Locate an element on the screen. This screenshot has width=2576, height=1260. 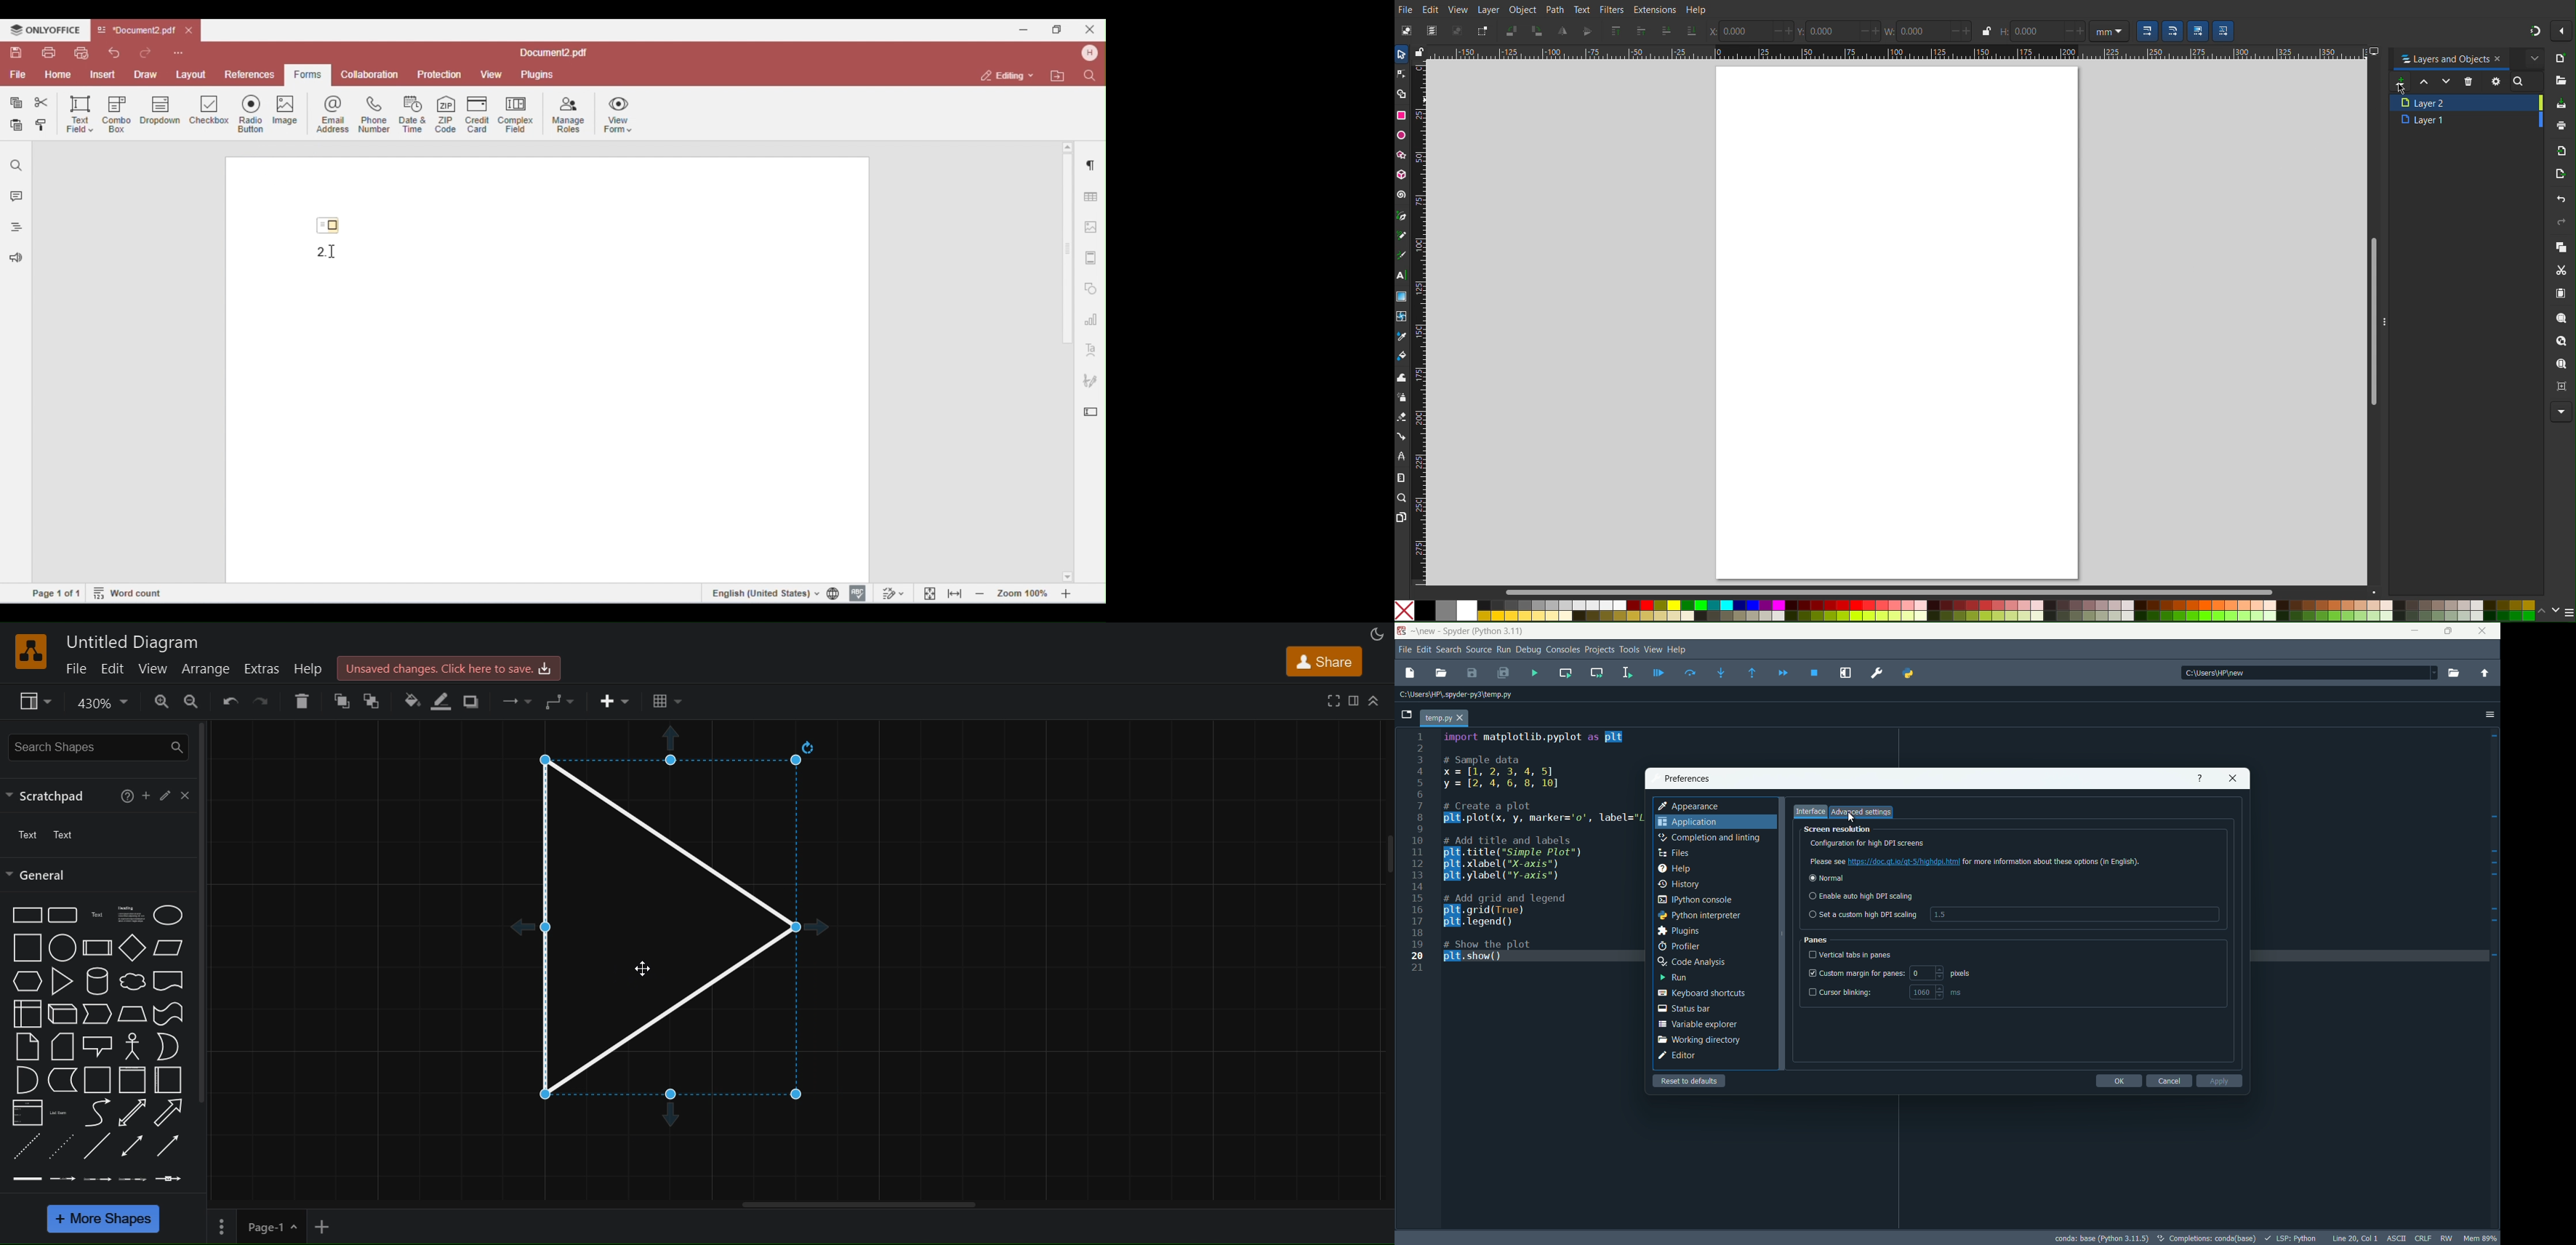
add is located at coordinates (147, 793).